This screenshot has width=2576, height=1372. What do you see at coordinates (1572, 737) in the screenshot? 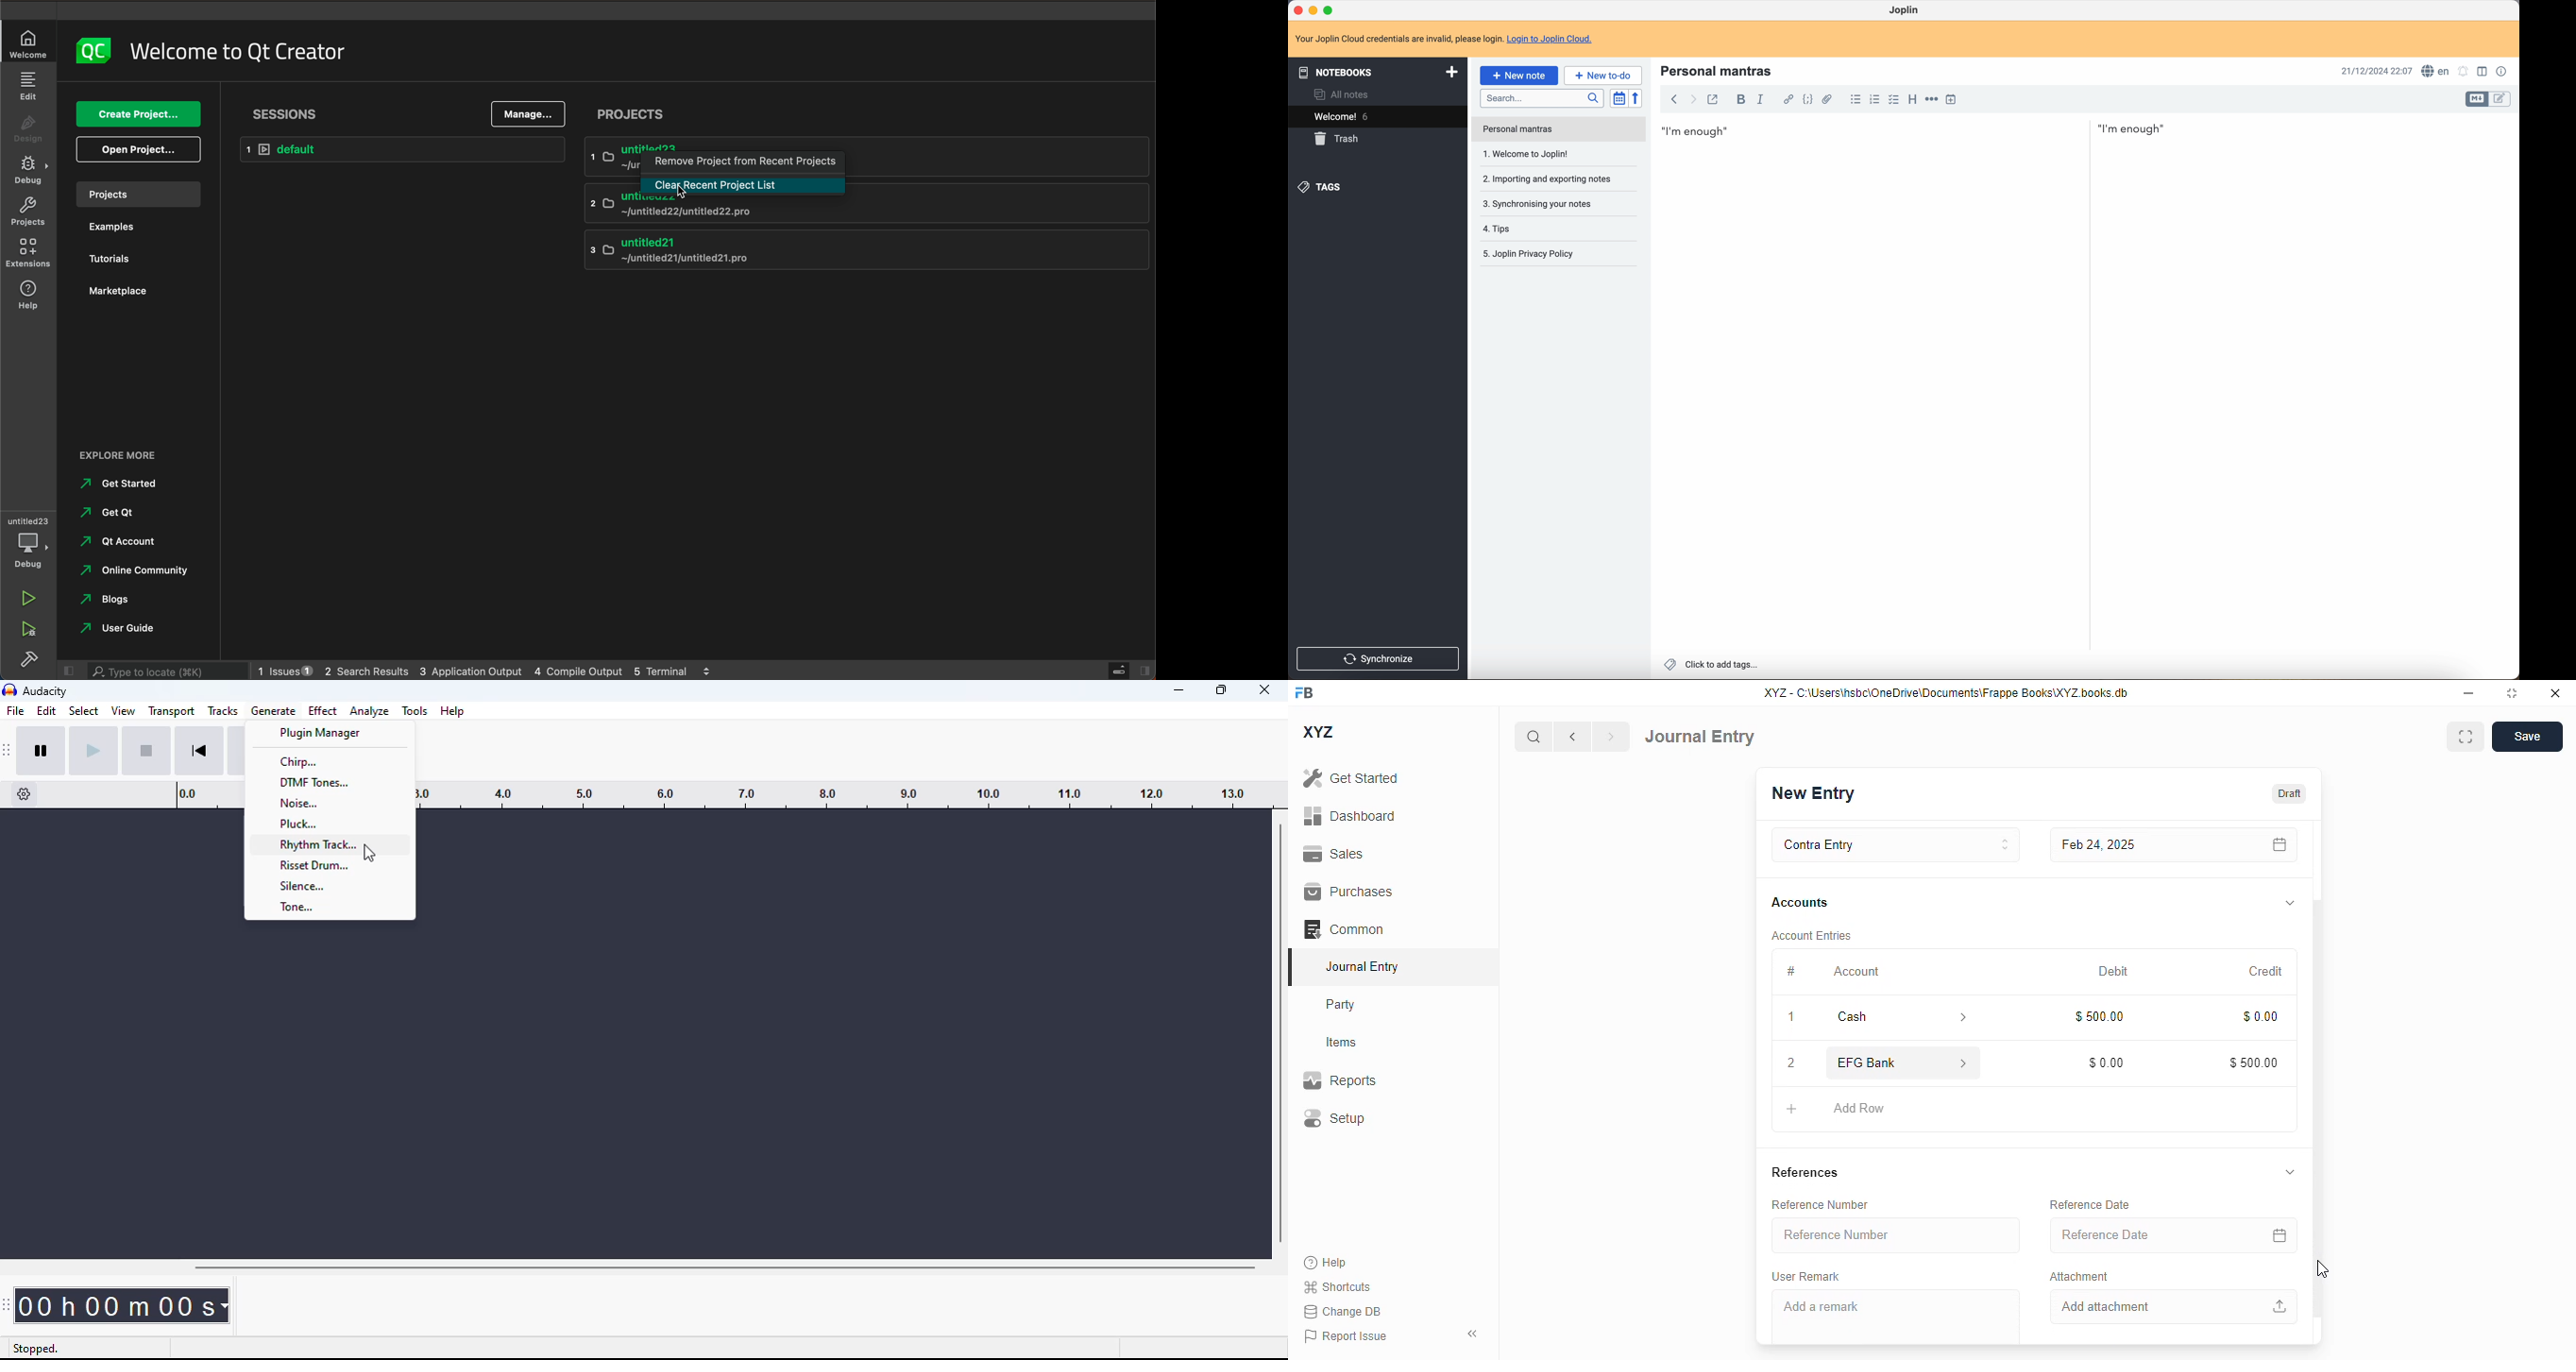
I see `previous` at bounding box center [1572, 737].